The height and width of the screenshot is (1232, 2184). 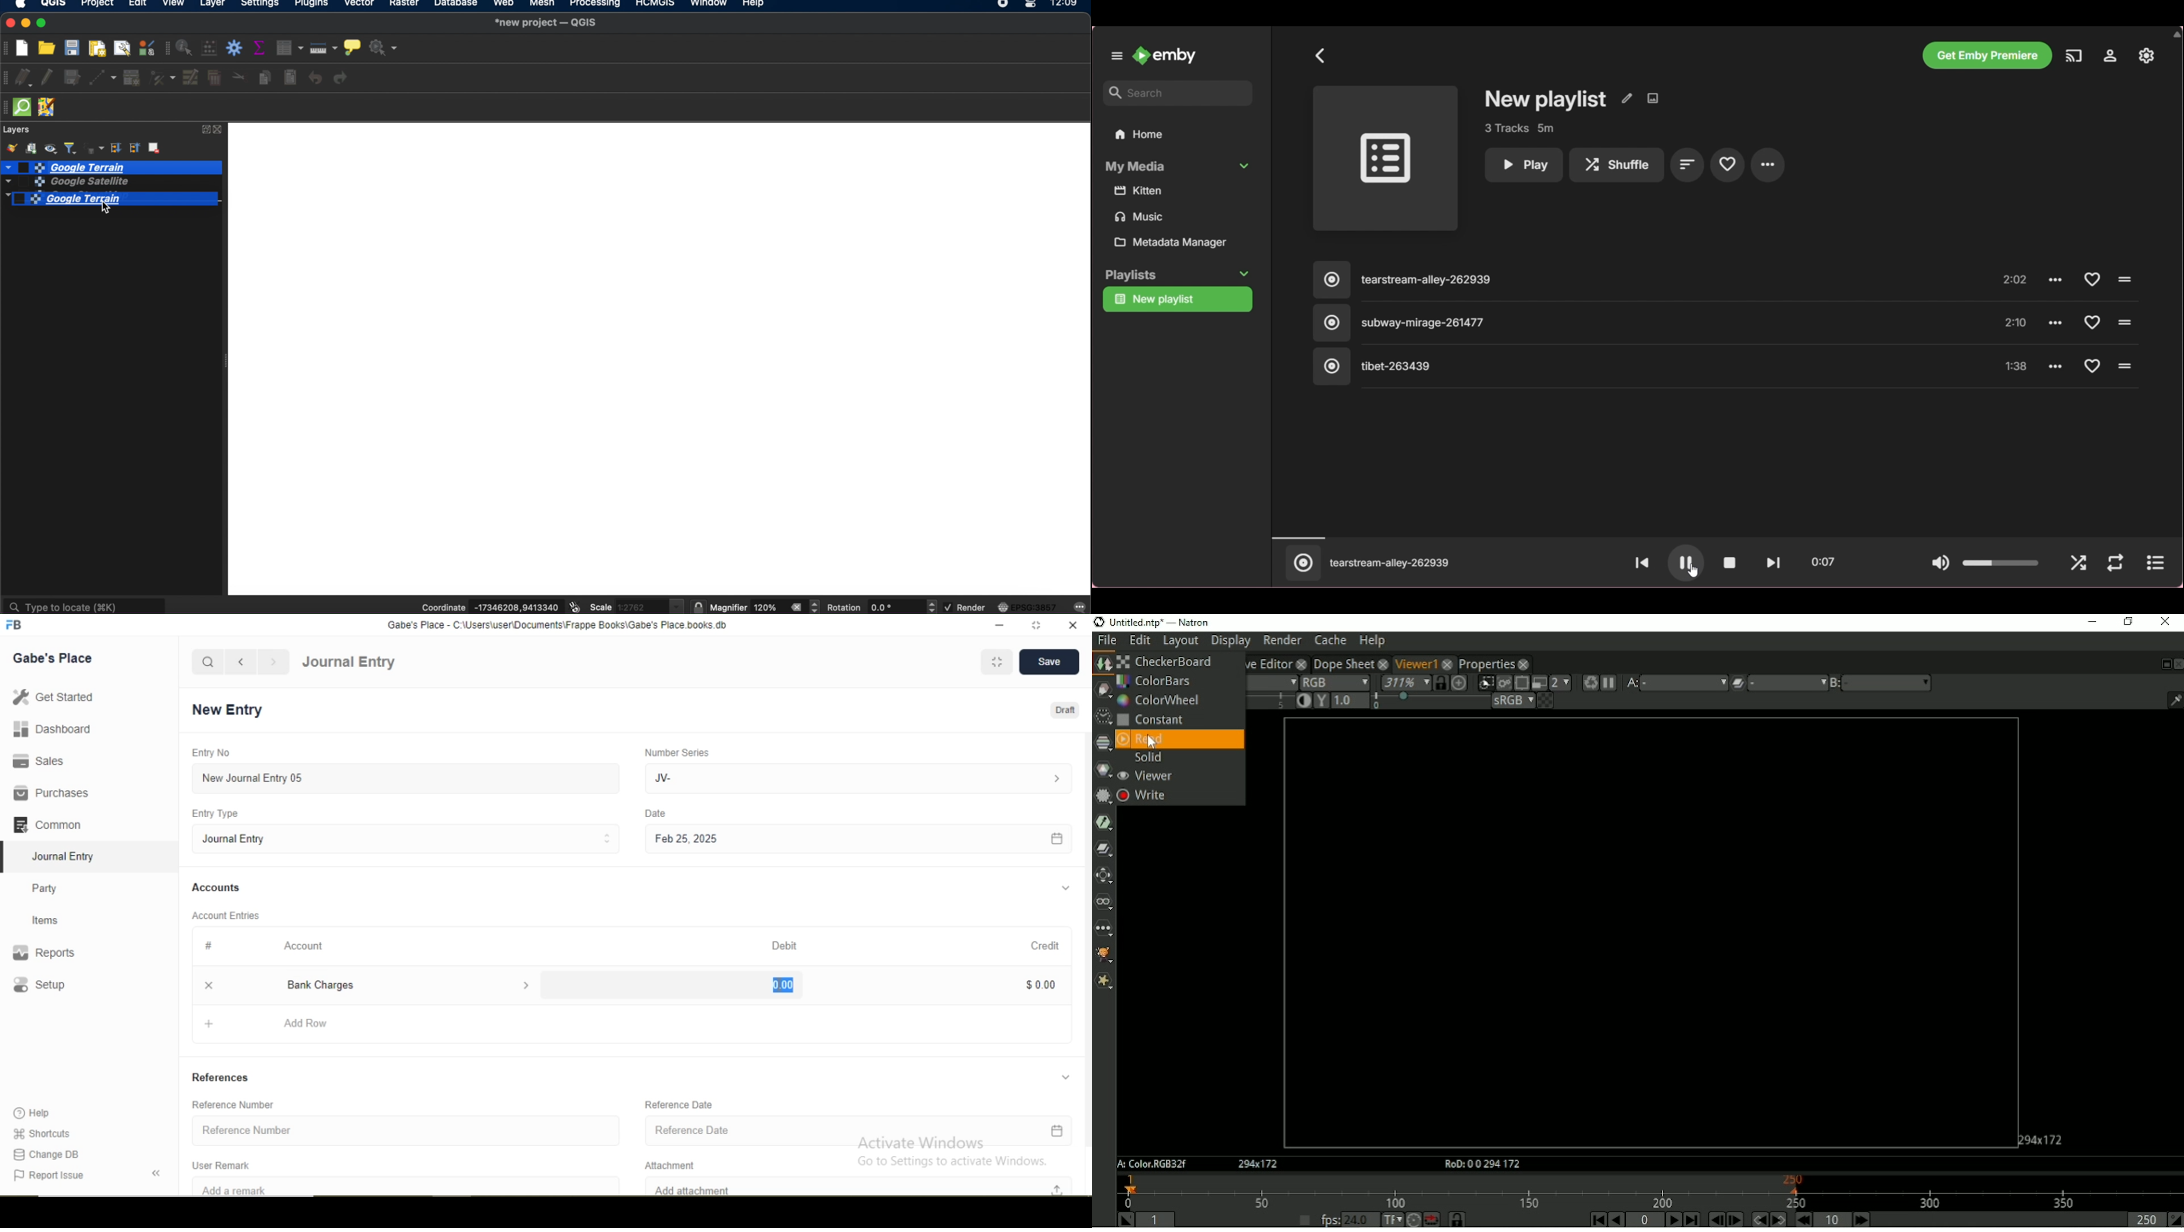 What do you see at coordinates (656, 814) in the screenshot?
I see `Date` at bounding box center [656, 814].